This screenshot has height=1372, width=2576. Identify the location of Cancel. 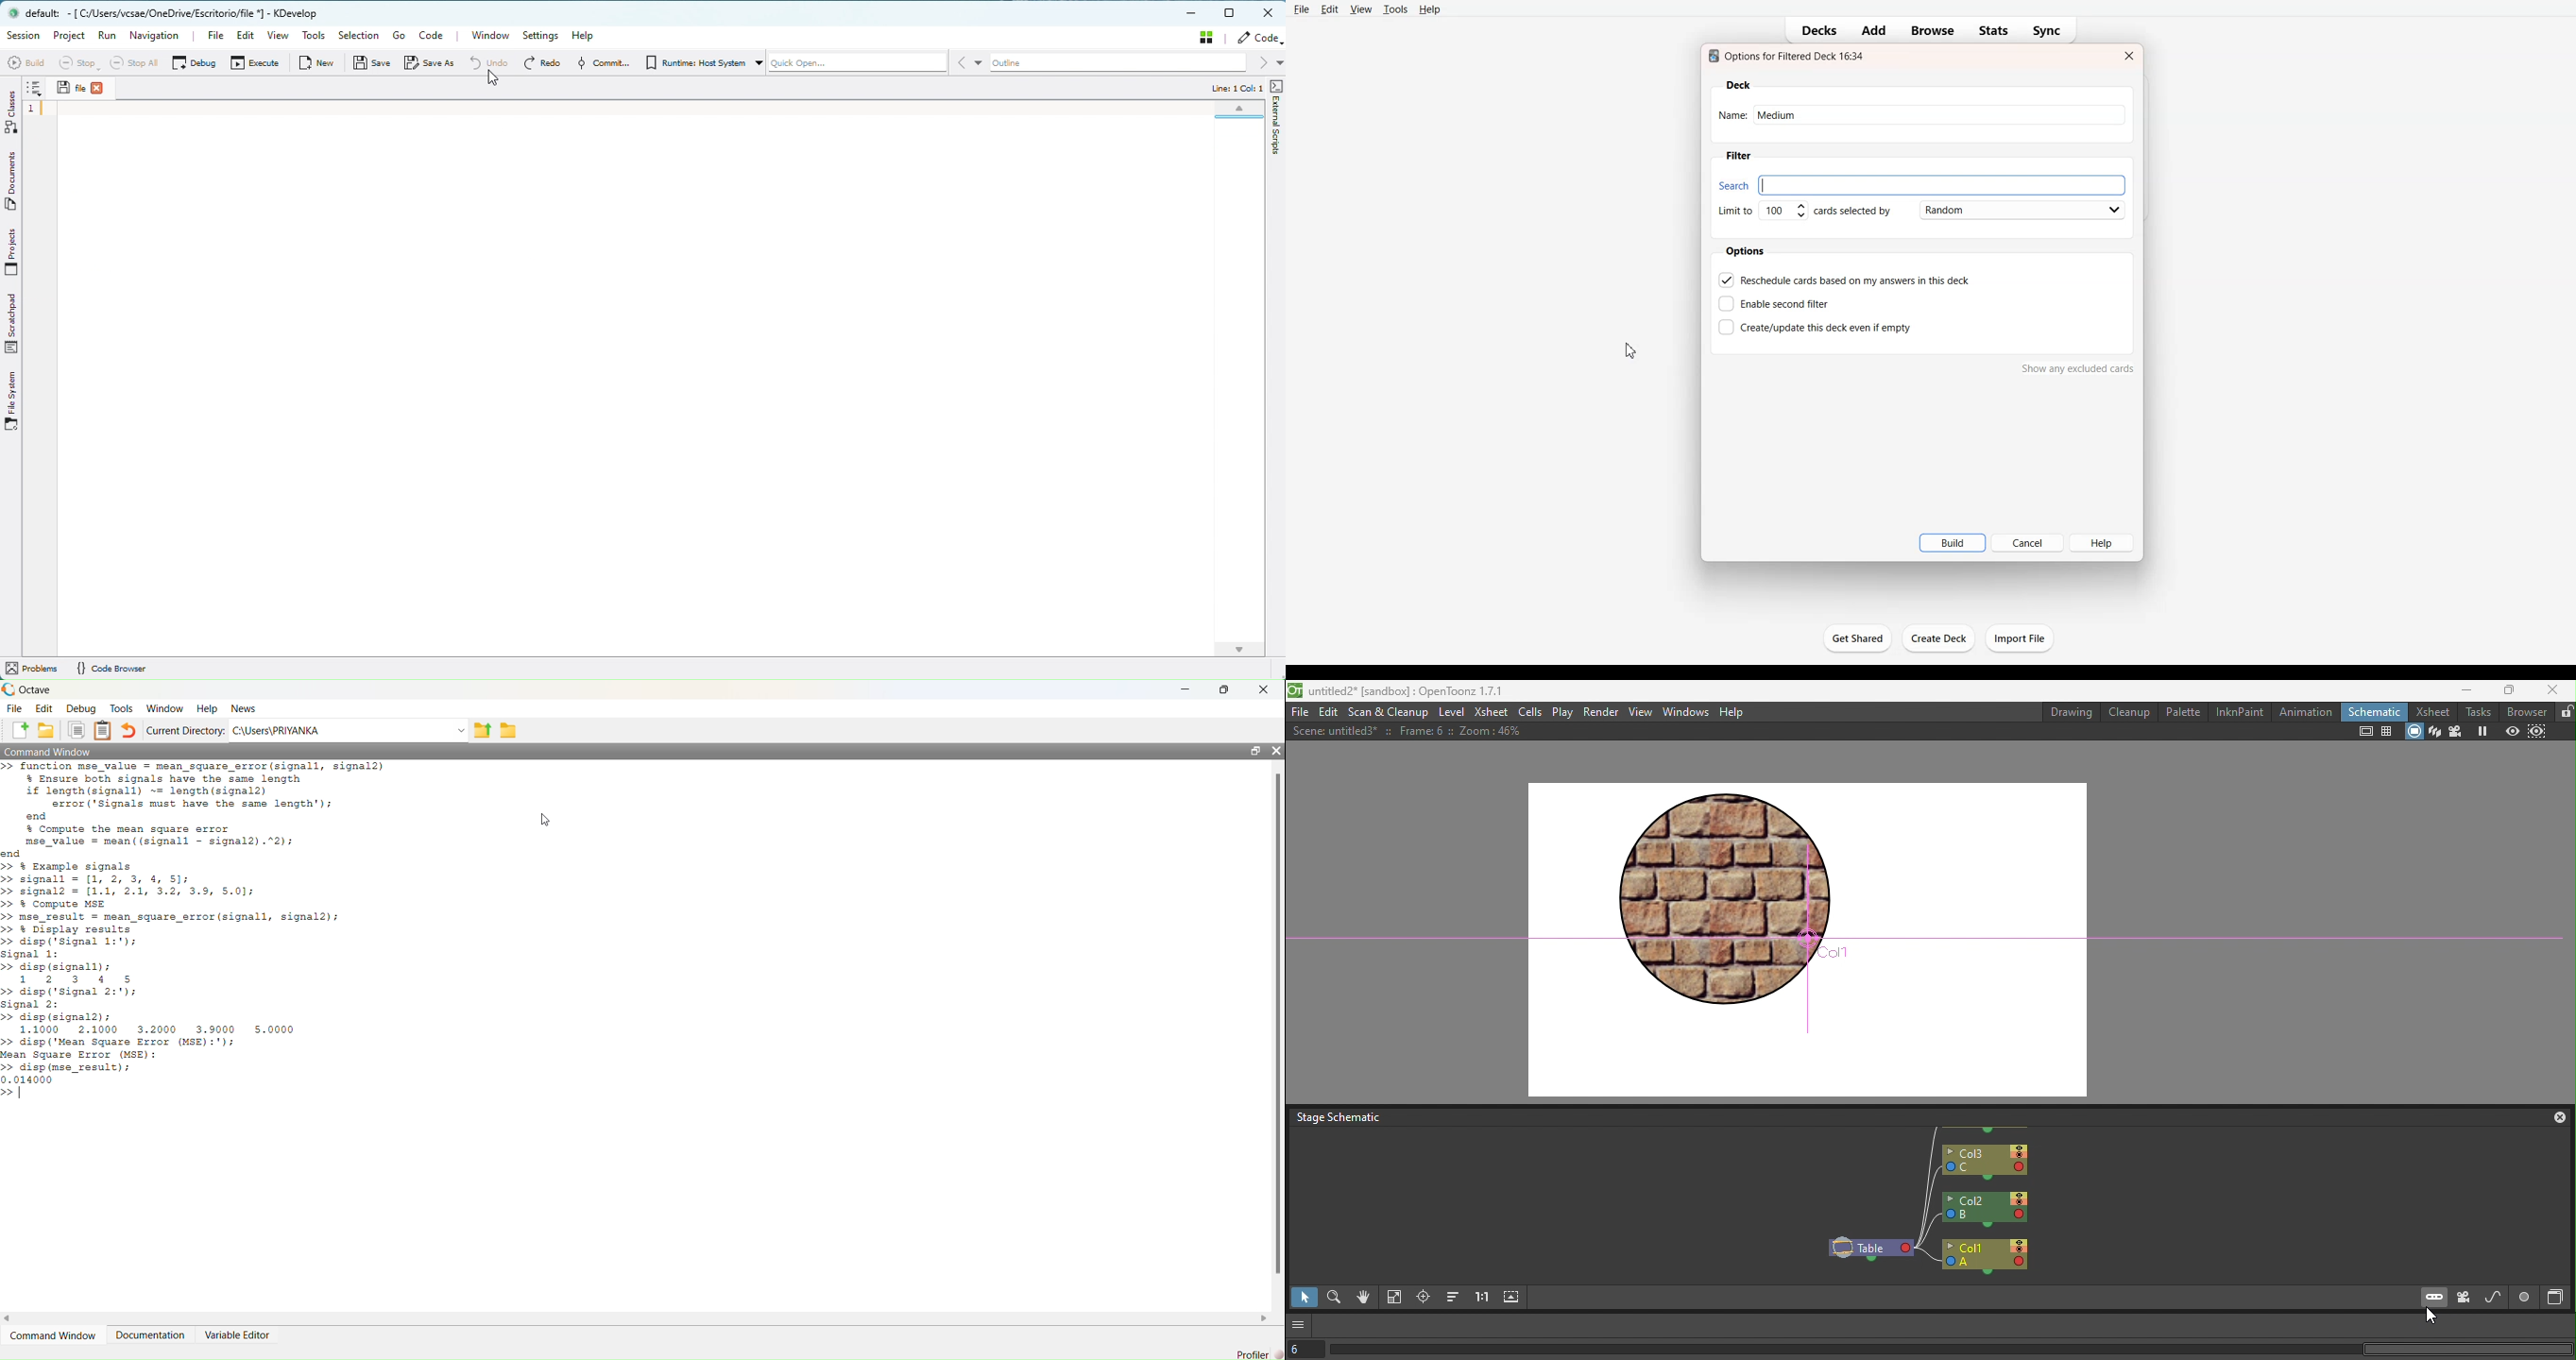
(2027, 543).